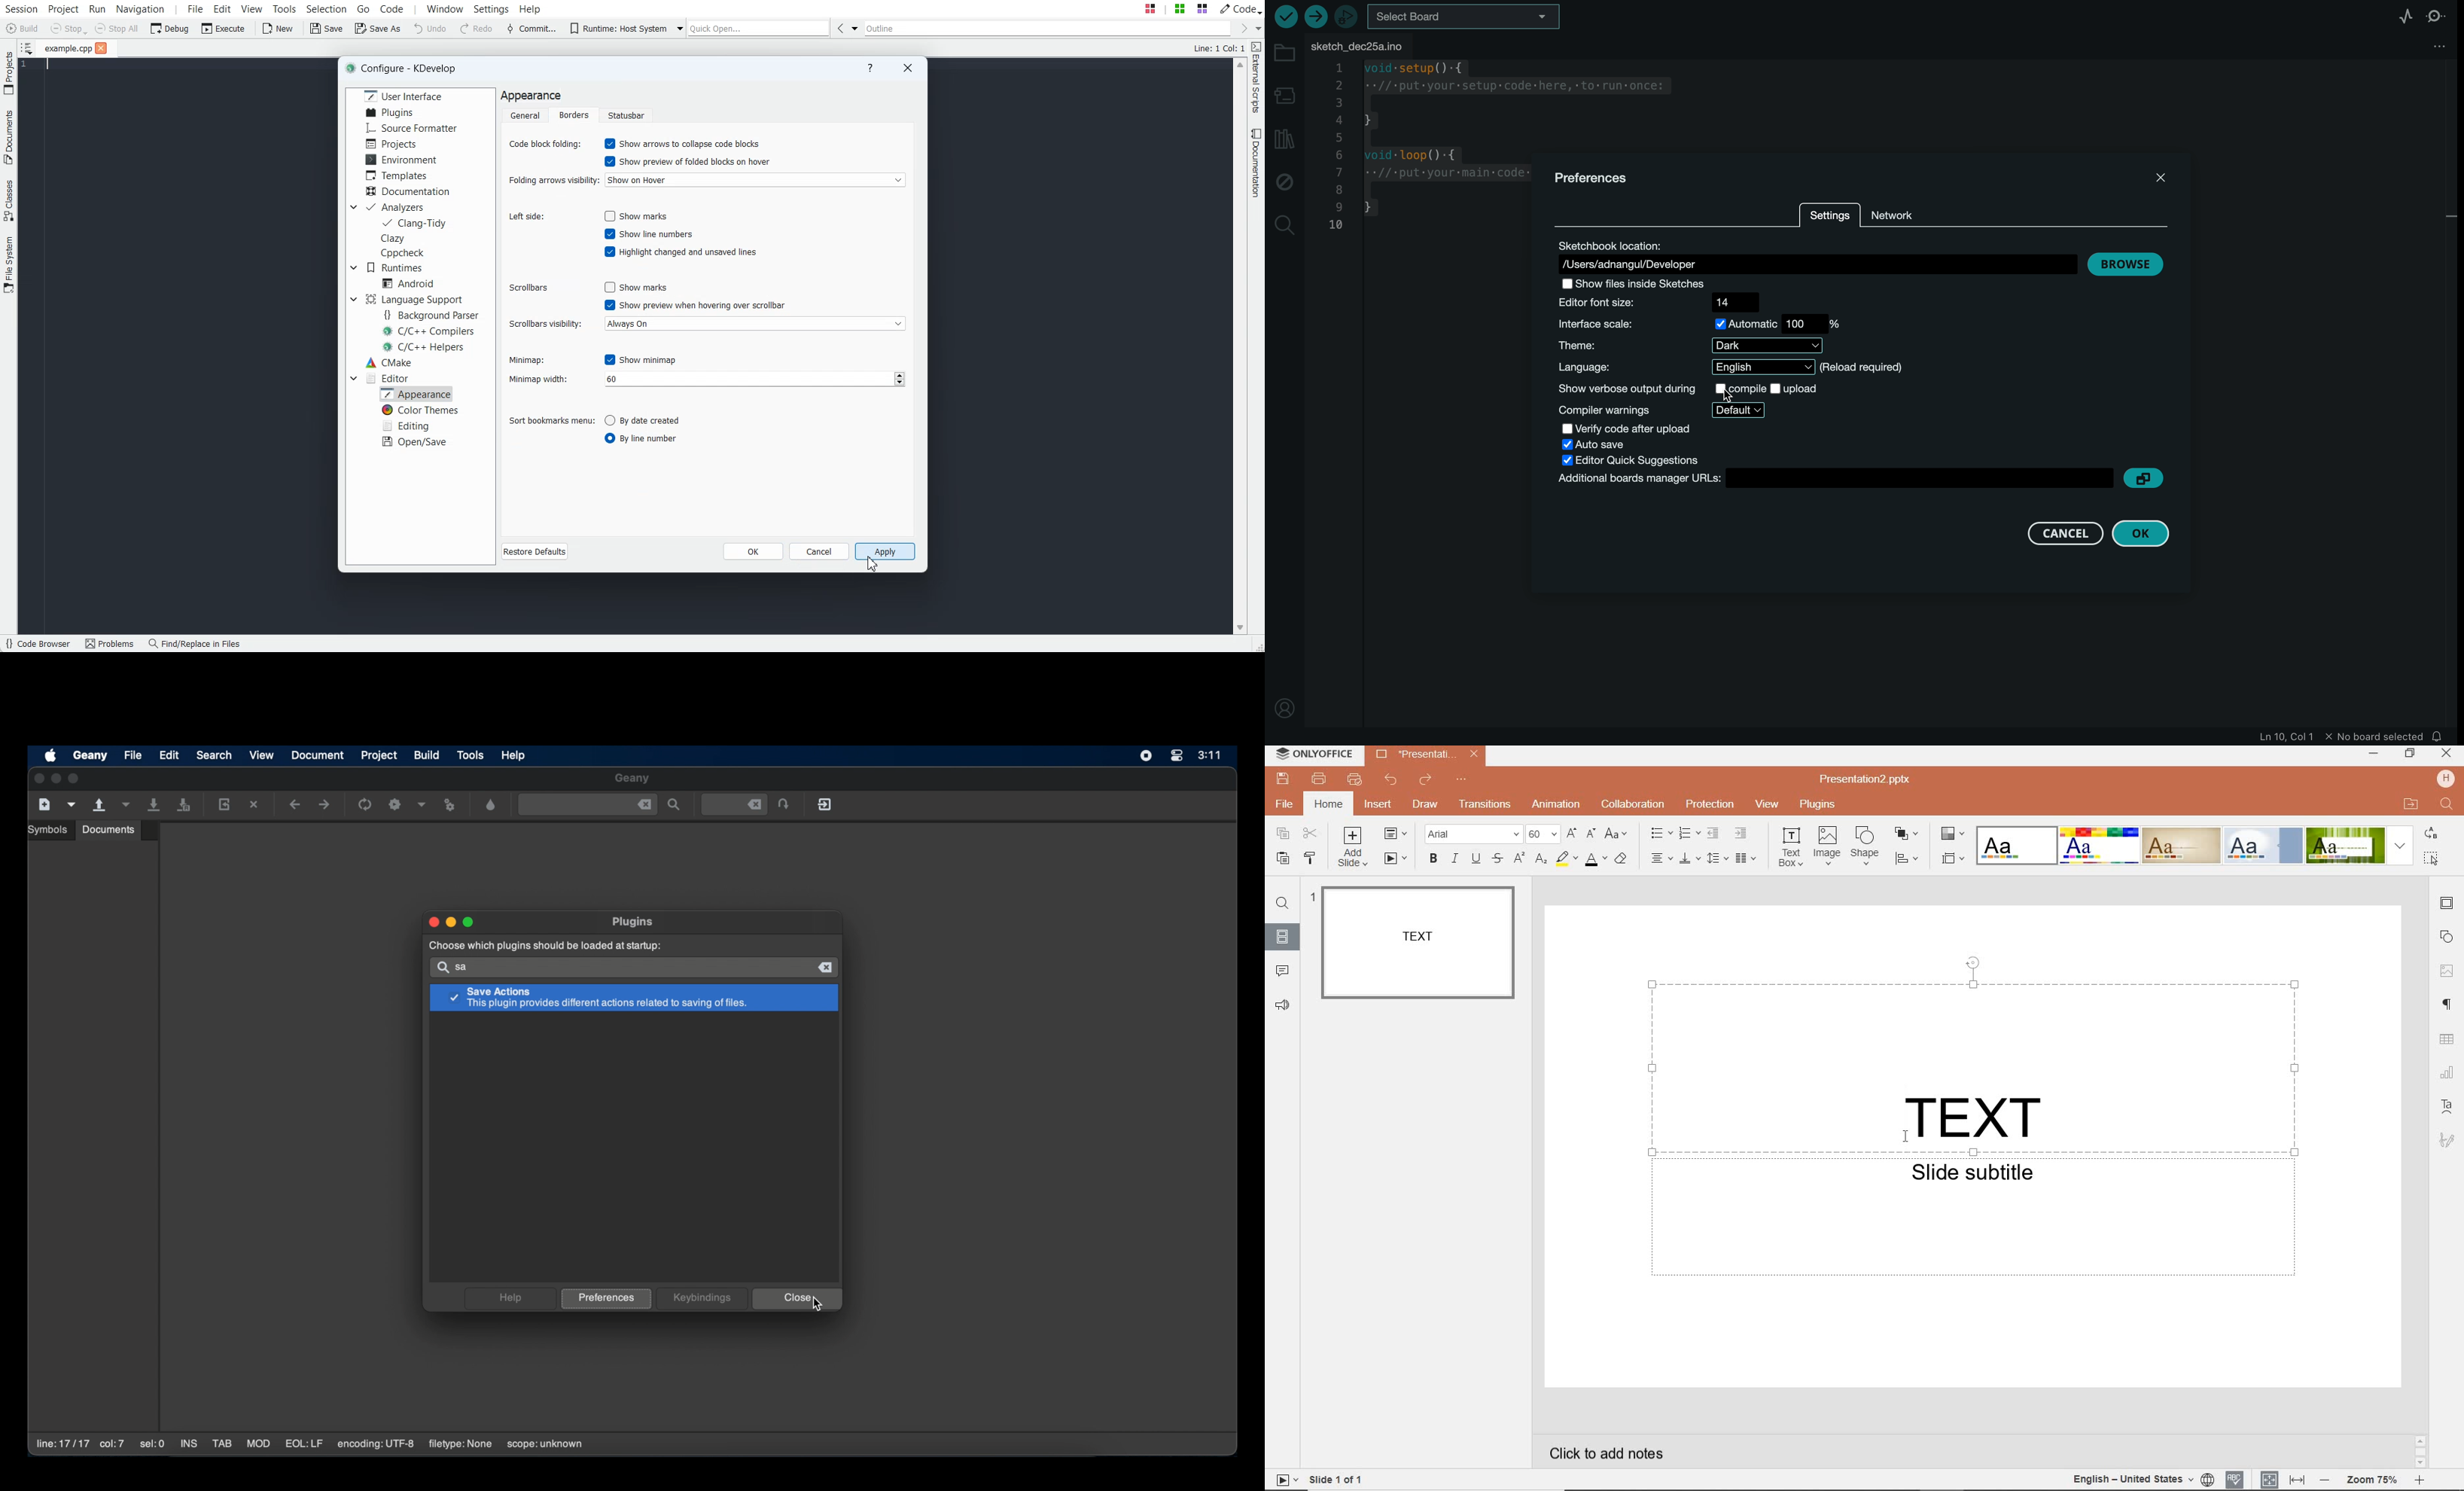  I want to click on BOLD, so click(1430, 860).